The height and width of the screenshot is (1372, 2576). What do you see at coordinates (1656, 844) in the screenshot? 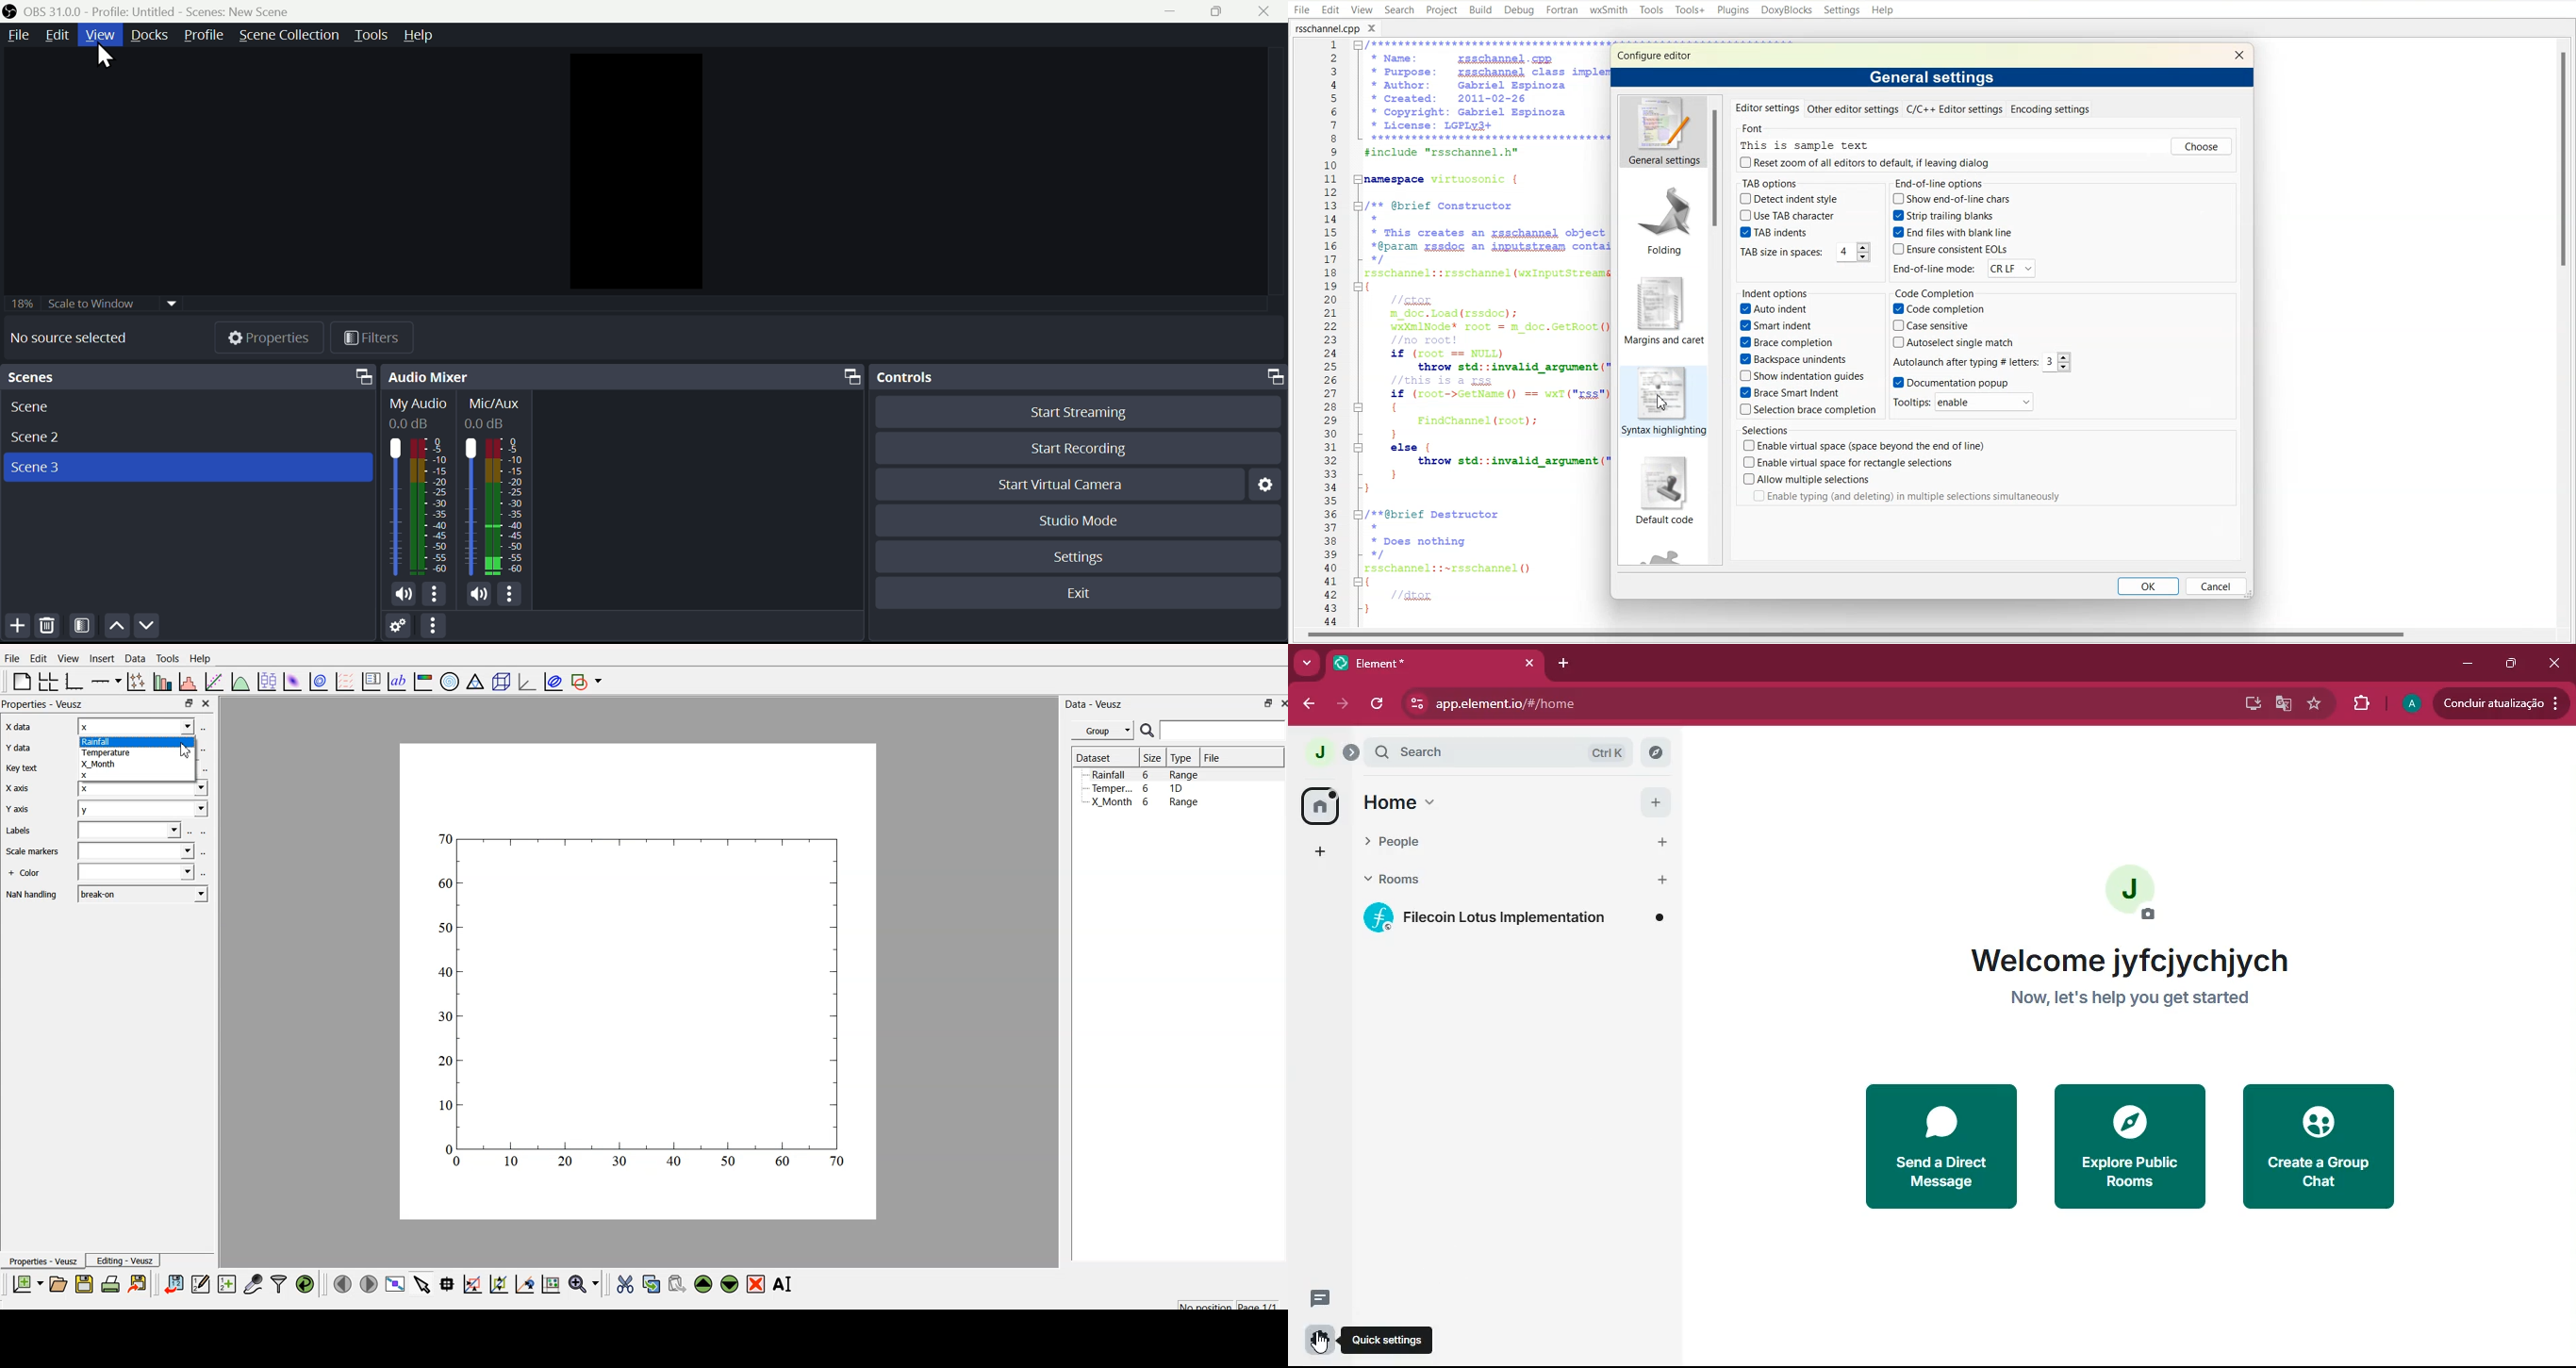
I see `add button` at bounding box center [1656, 844].